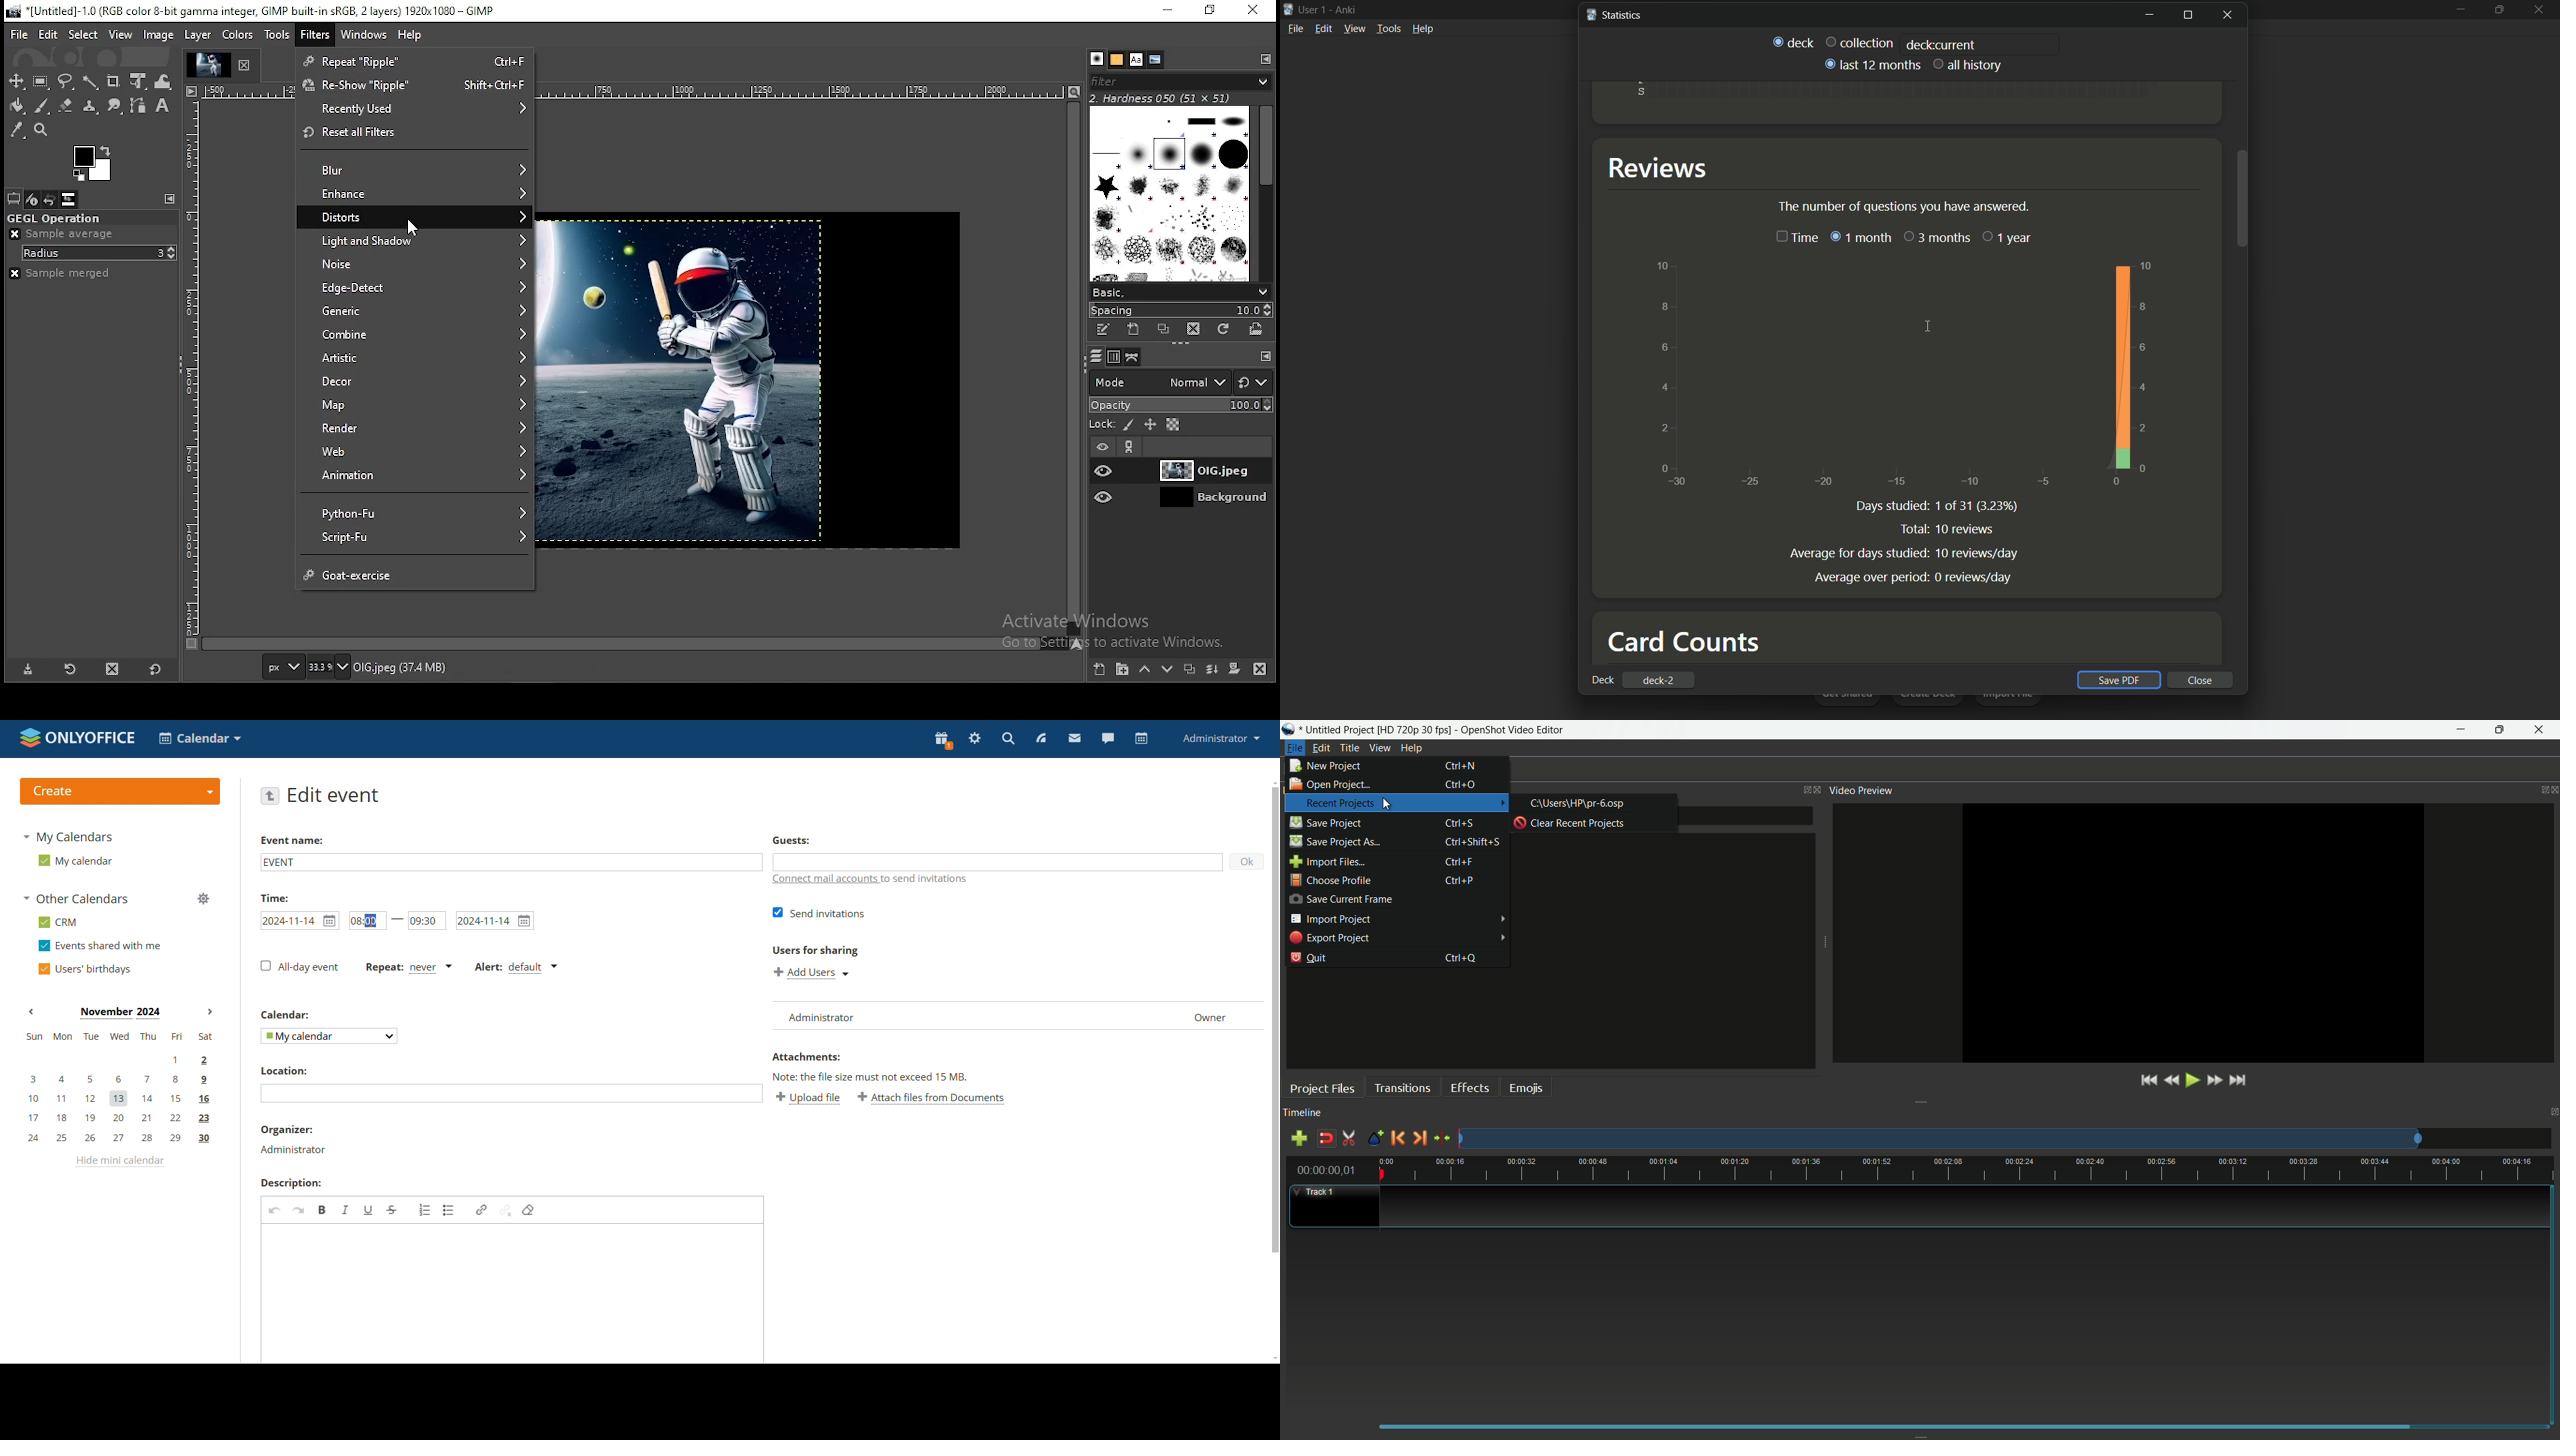  What do you see at coordinates (1355, 31) in the screenshot?
I see `View` at bounding box center [1355, 31].